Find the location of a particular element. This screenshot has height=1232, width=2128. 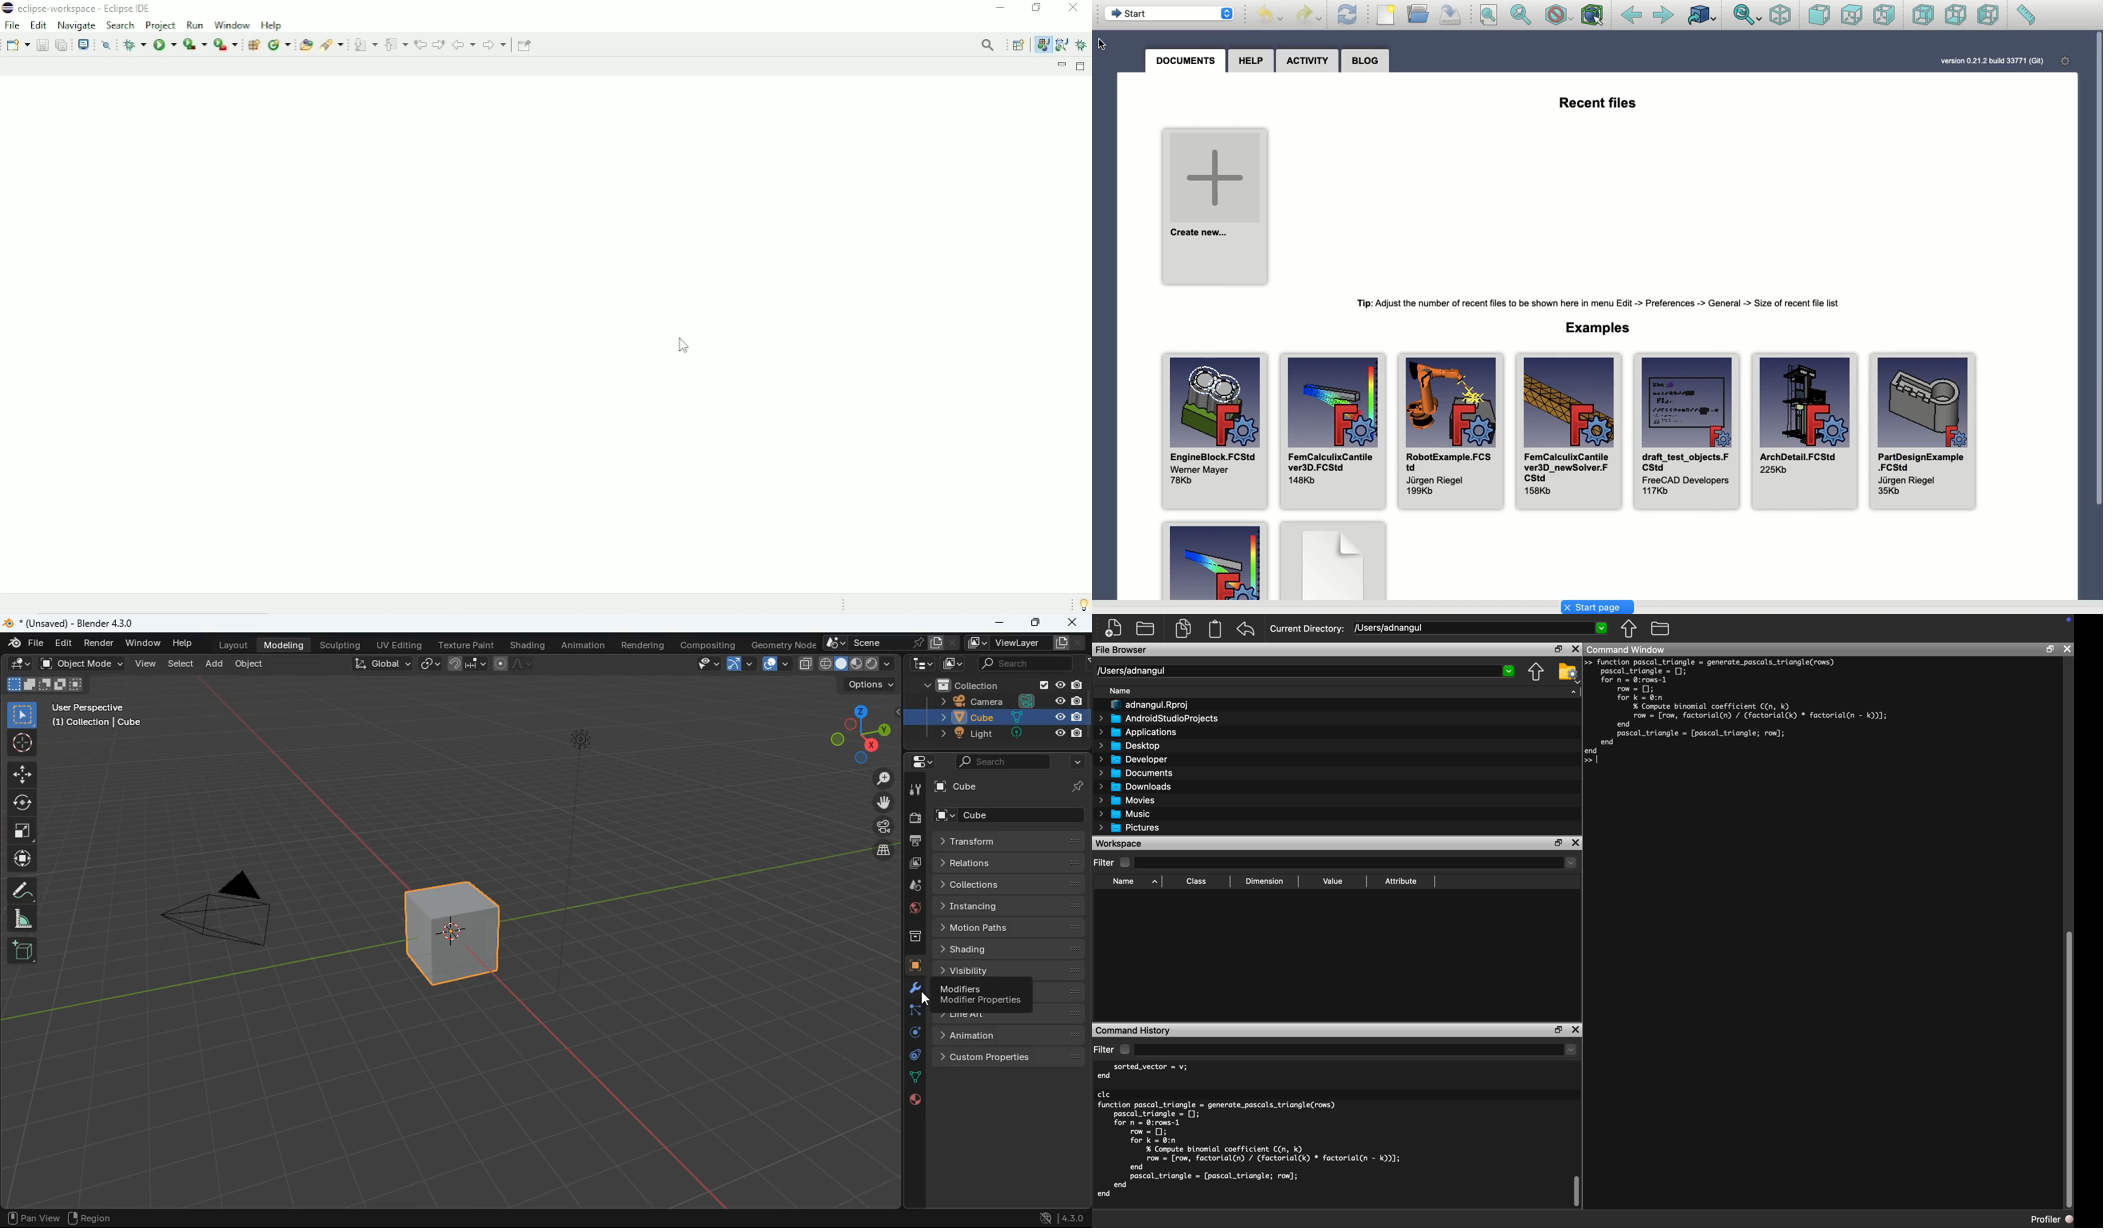

Sync view is located at coordinates (1747, 15).